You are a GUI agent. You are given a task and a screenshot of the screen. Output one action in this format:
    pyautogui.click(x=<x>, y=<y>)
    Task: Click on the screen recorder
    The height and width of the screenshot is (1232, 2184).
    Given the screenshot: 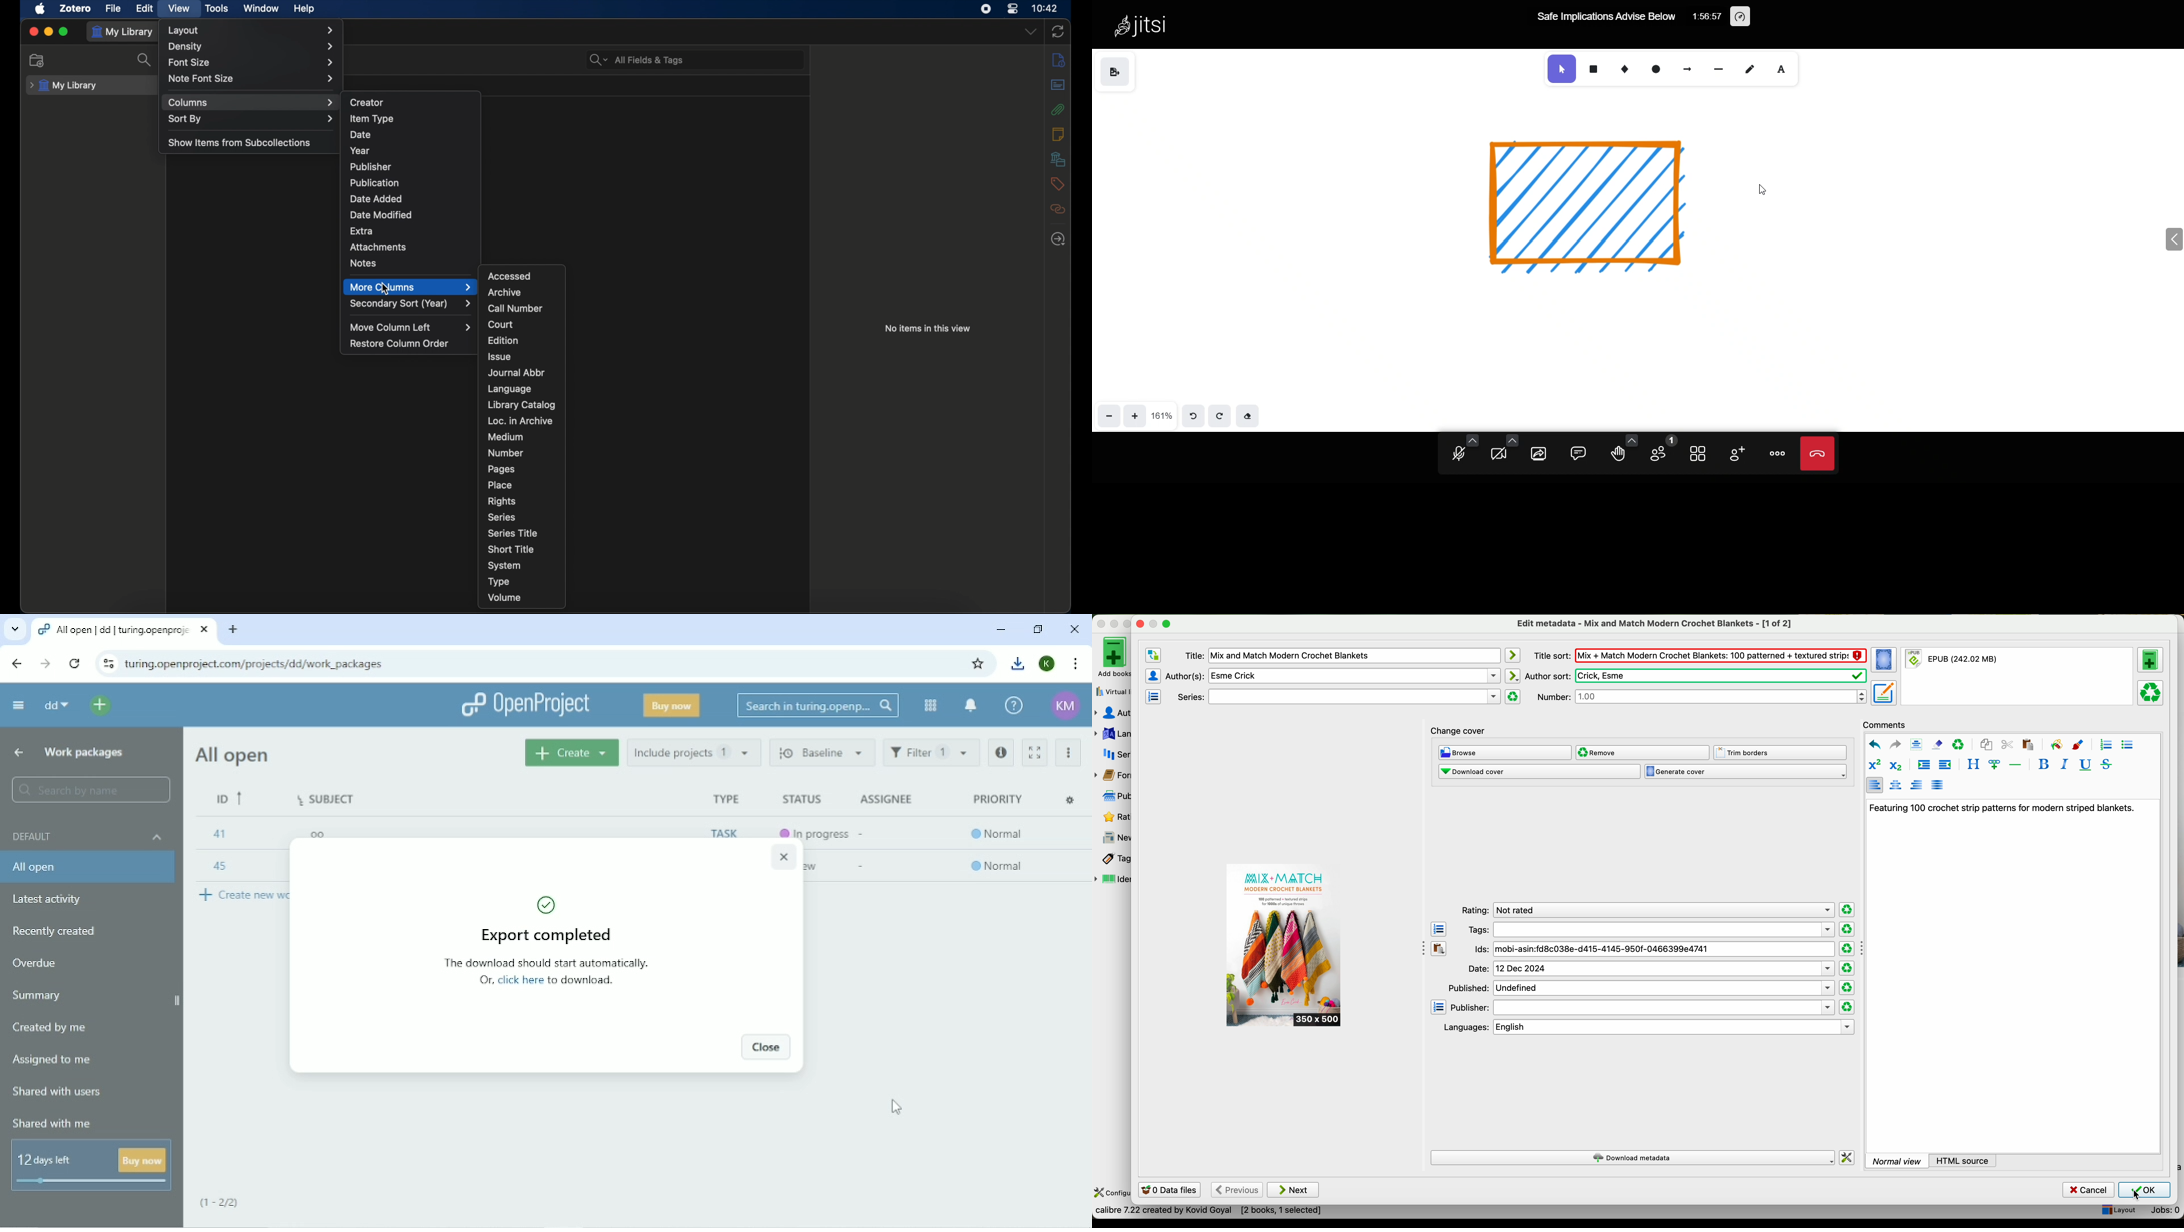 What is the action you would take?
    pyautogui.click(x=986, y=9)
    